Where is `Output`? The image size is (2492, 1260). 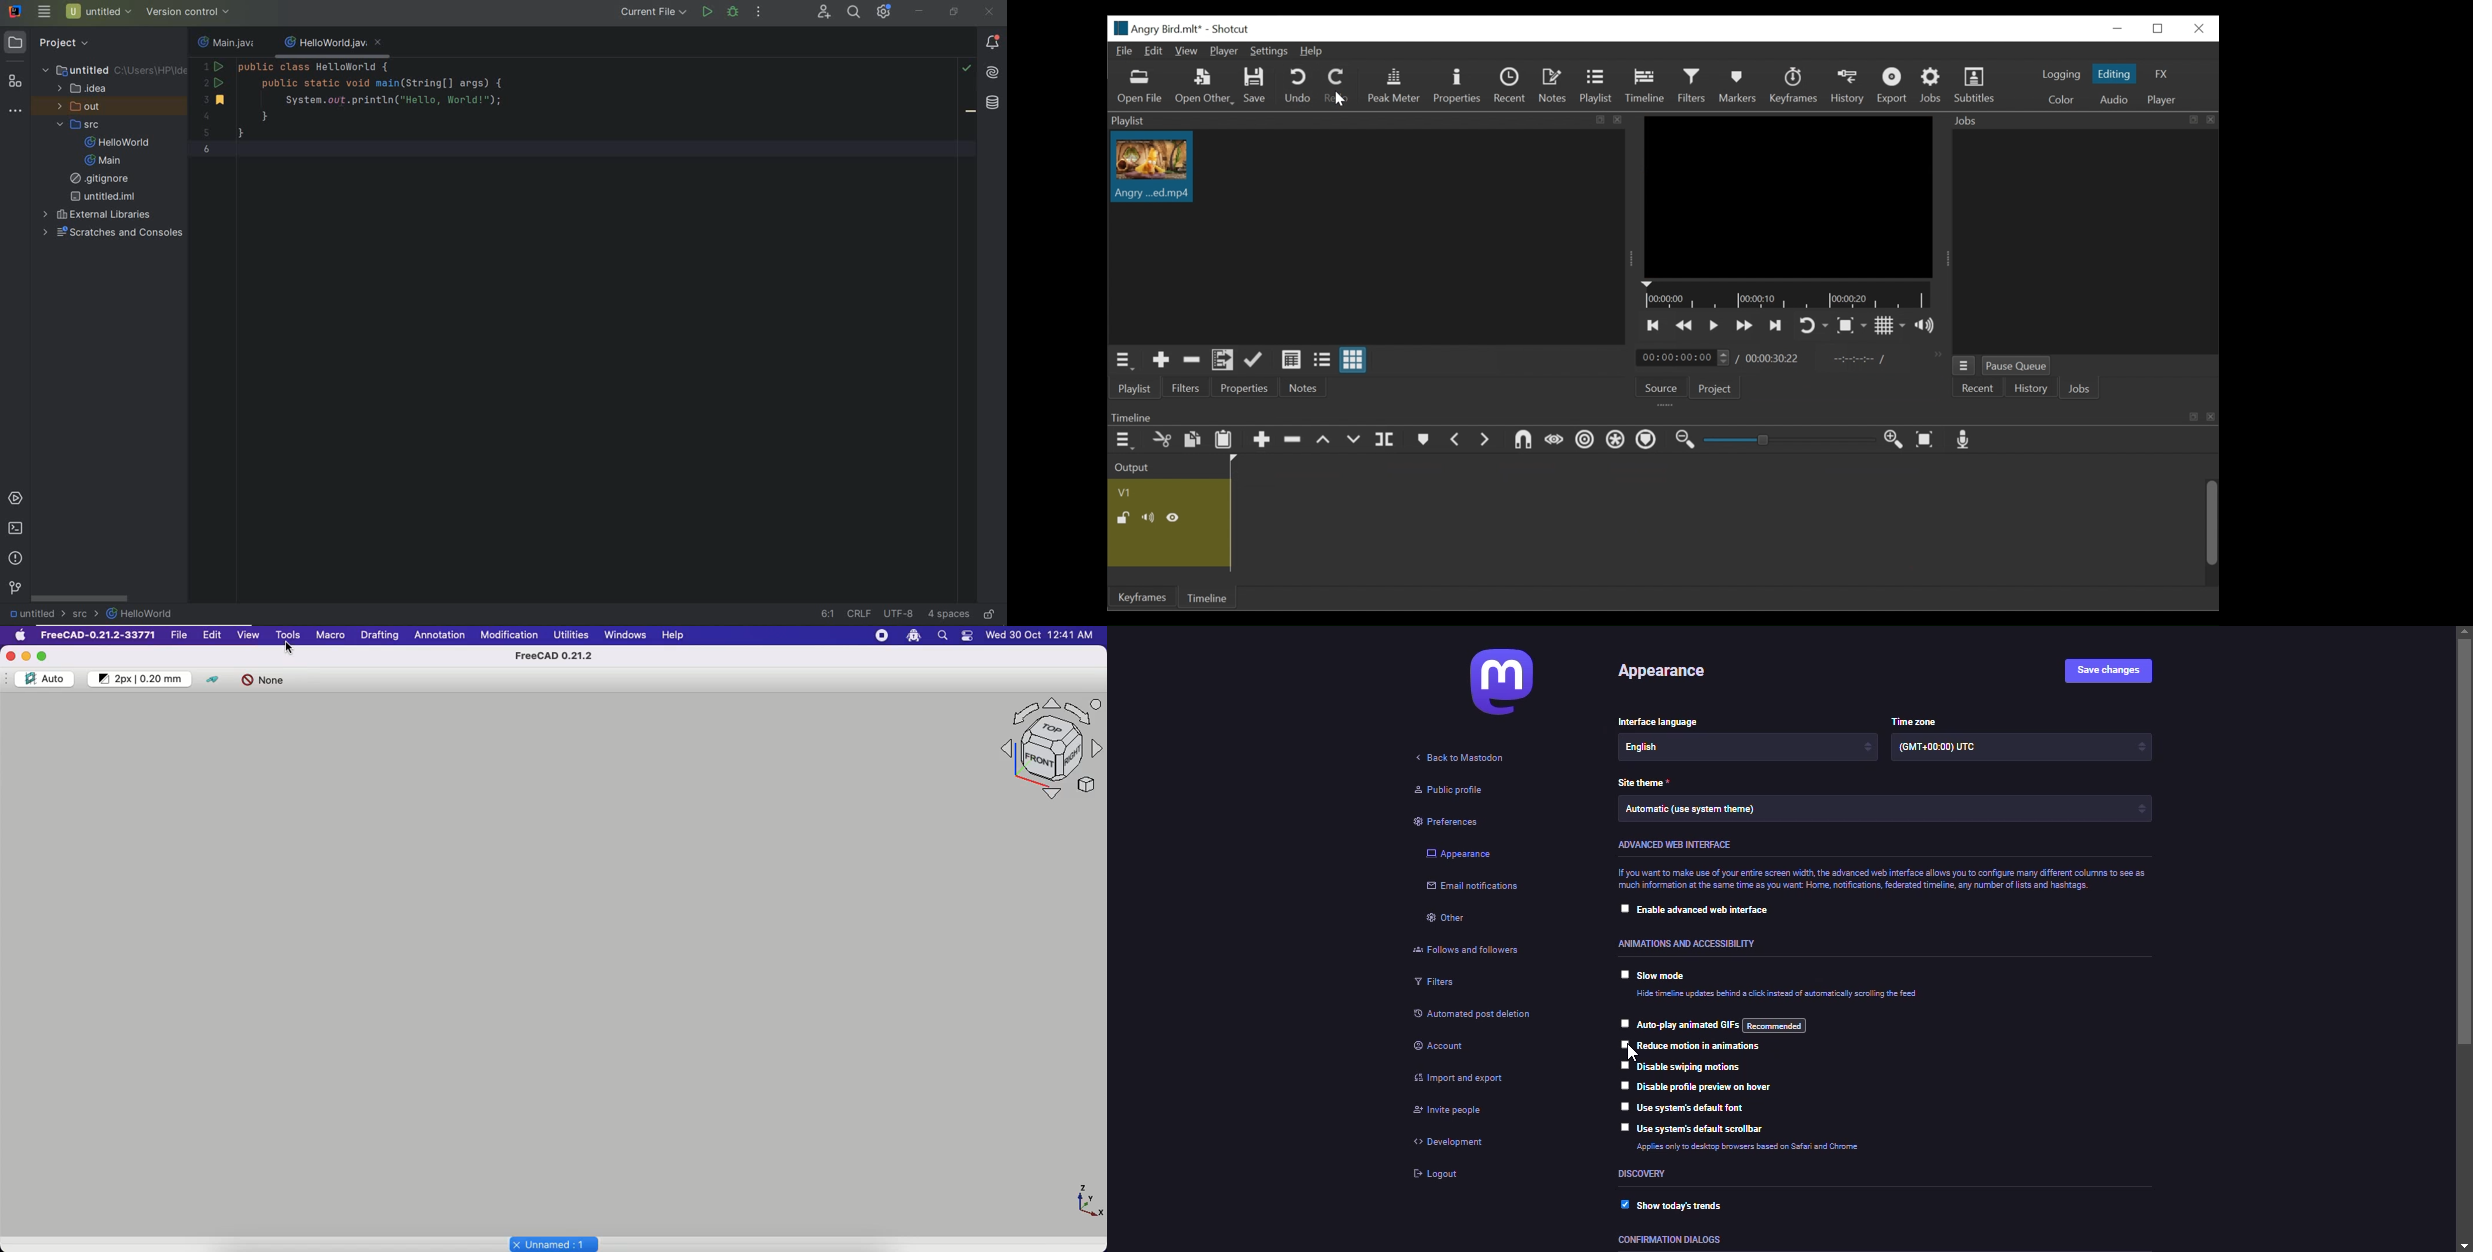
Output is located at coordinates (1134, 468).